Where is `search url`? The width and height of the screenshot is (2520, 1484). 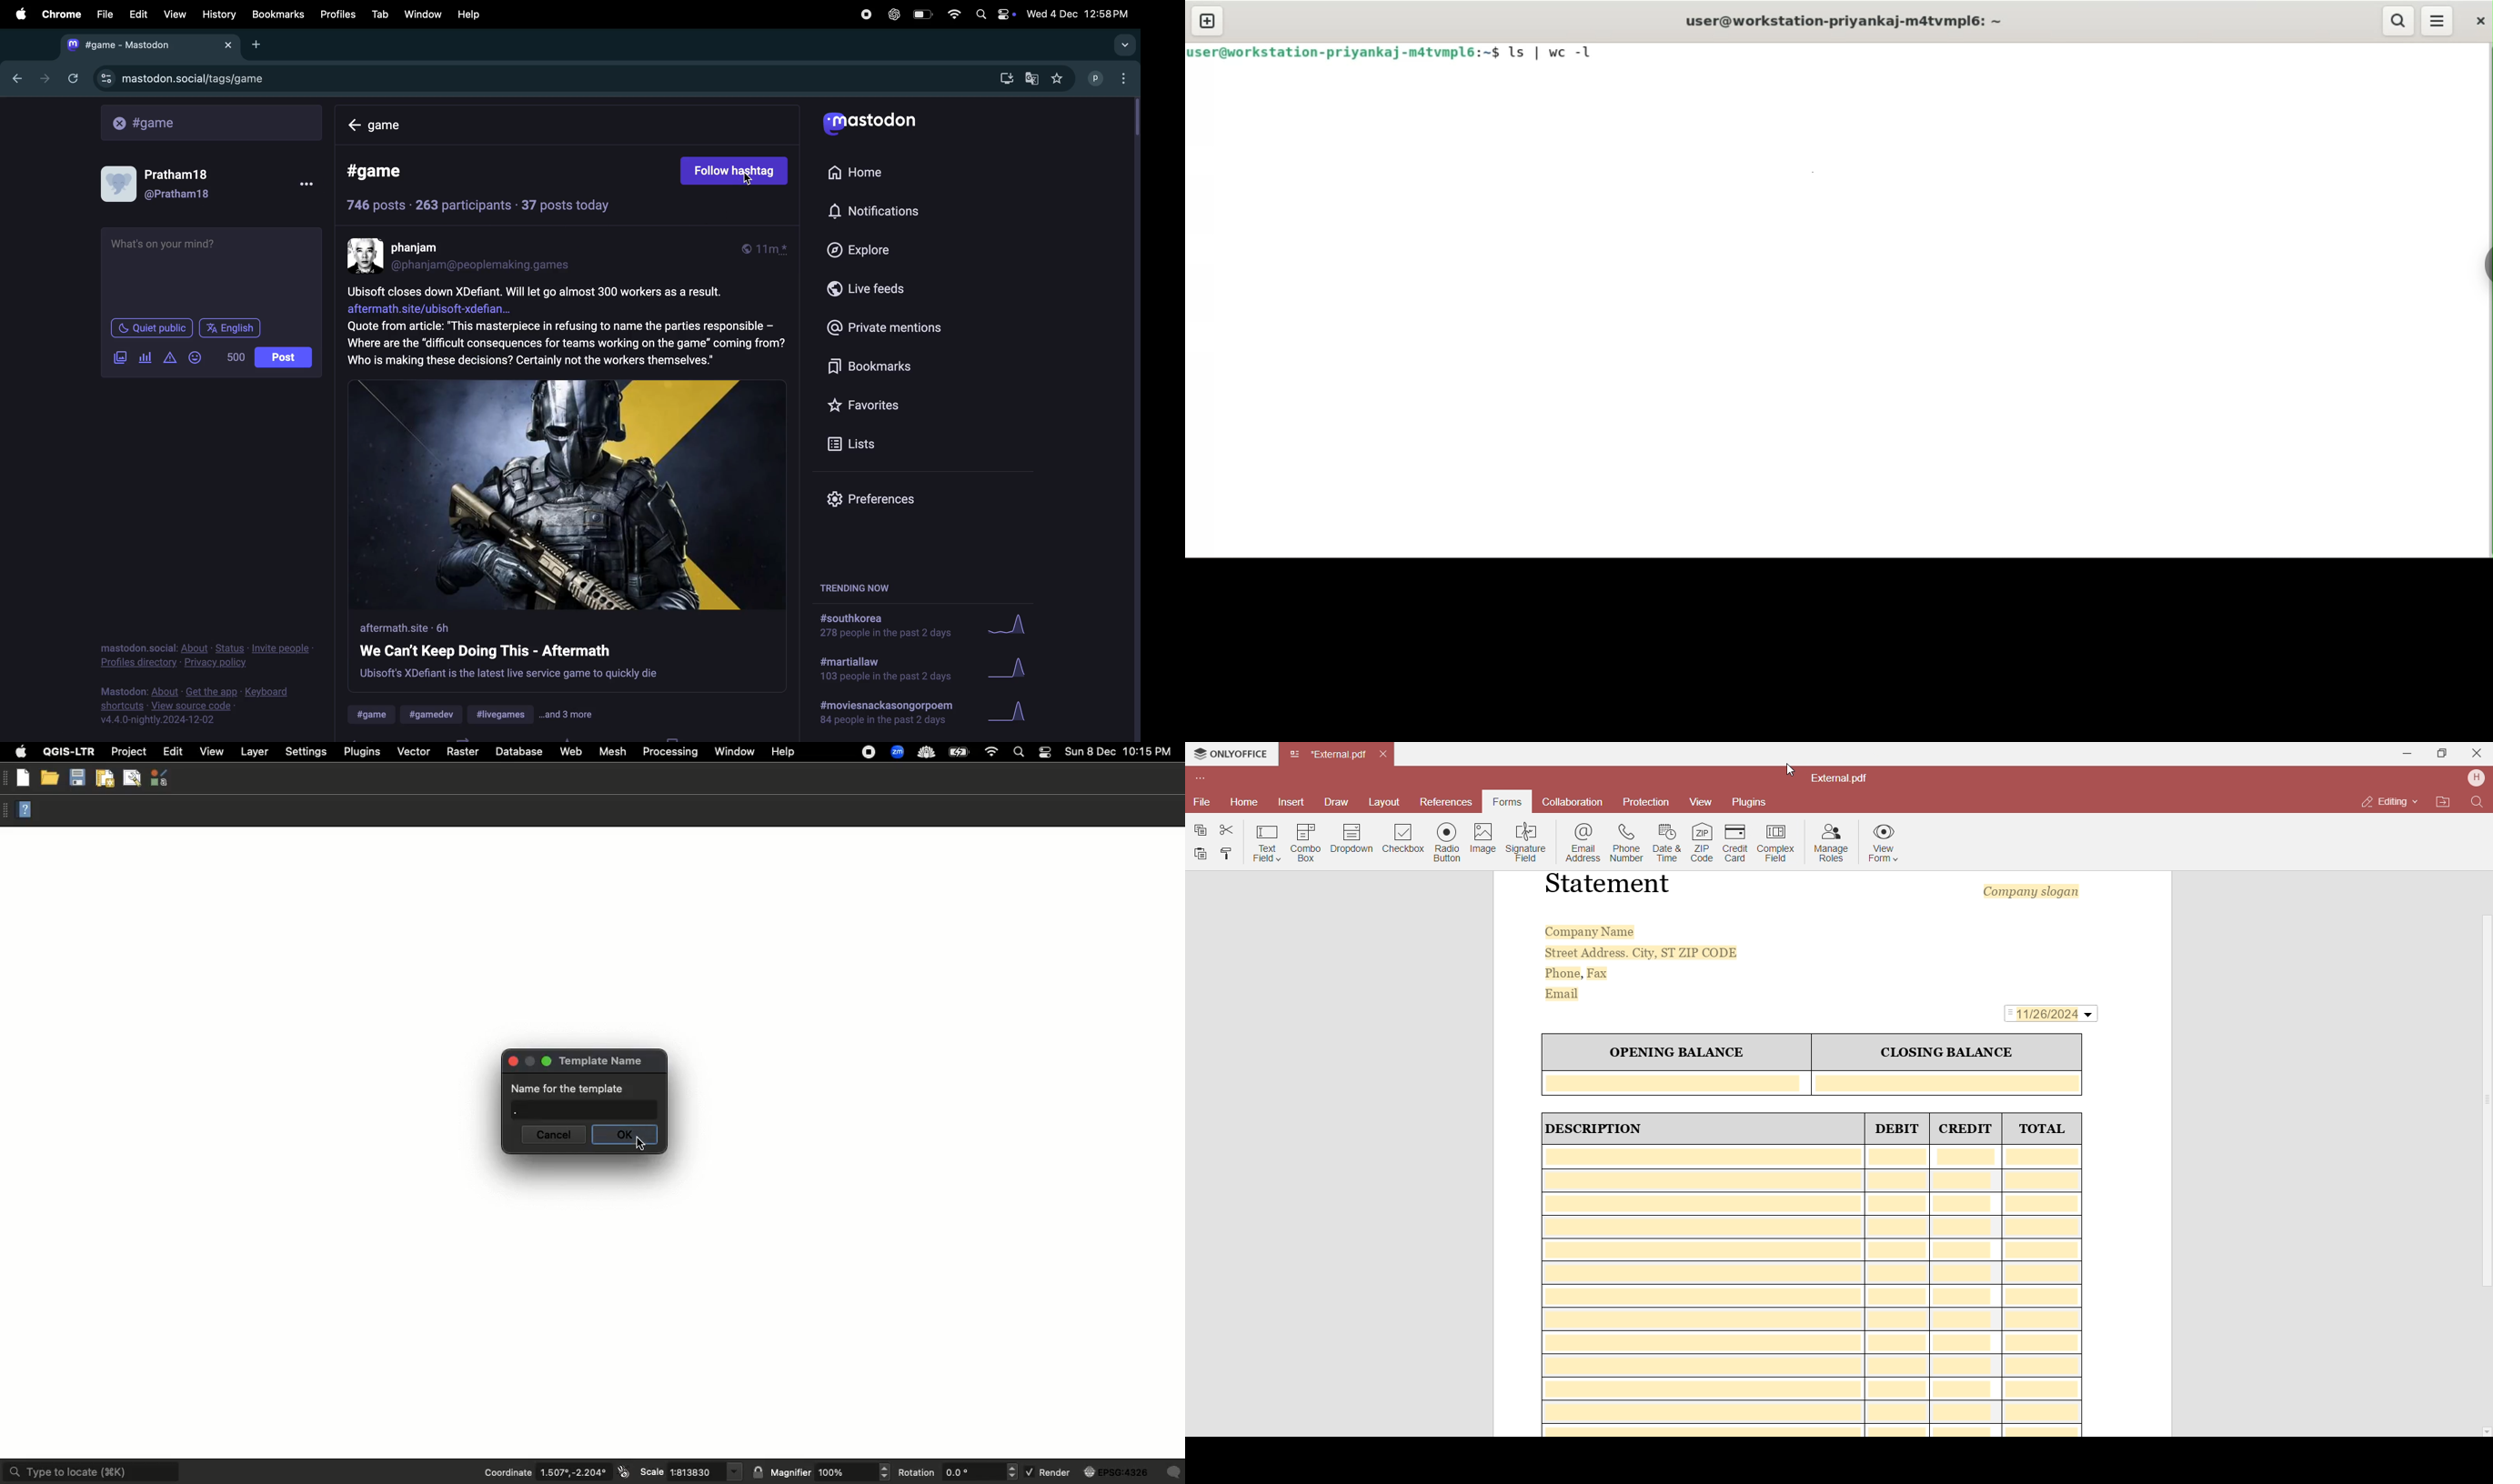
search url is located at coordinates (212, 122).